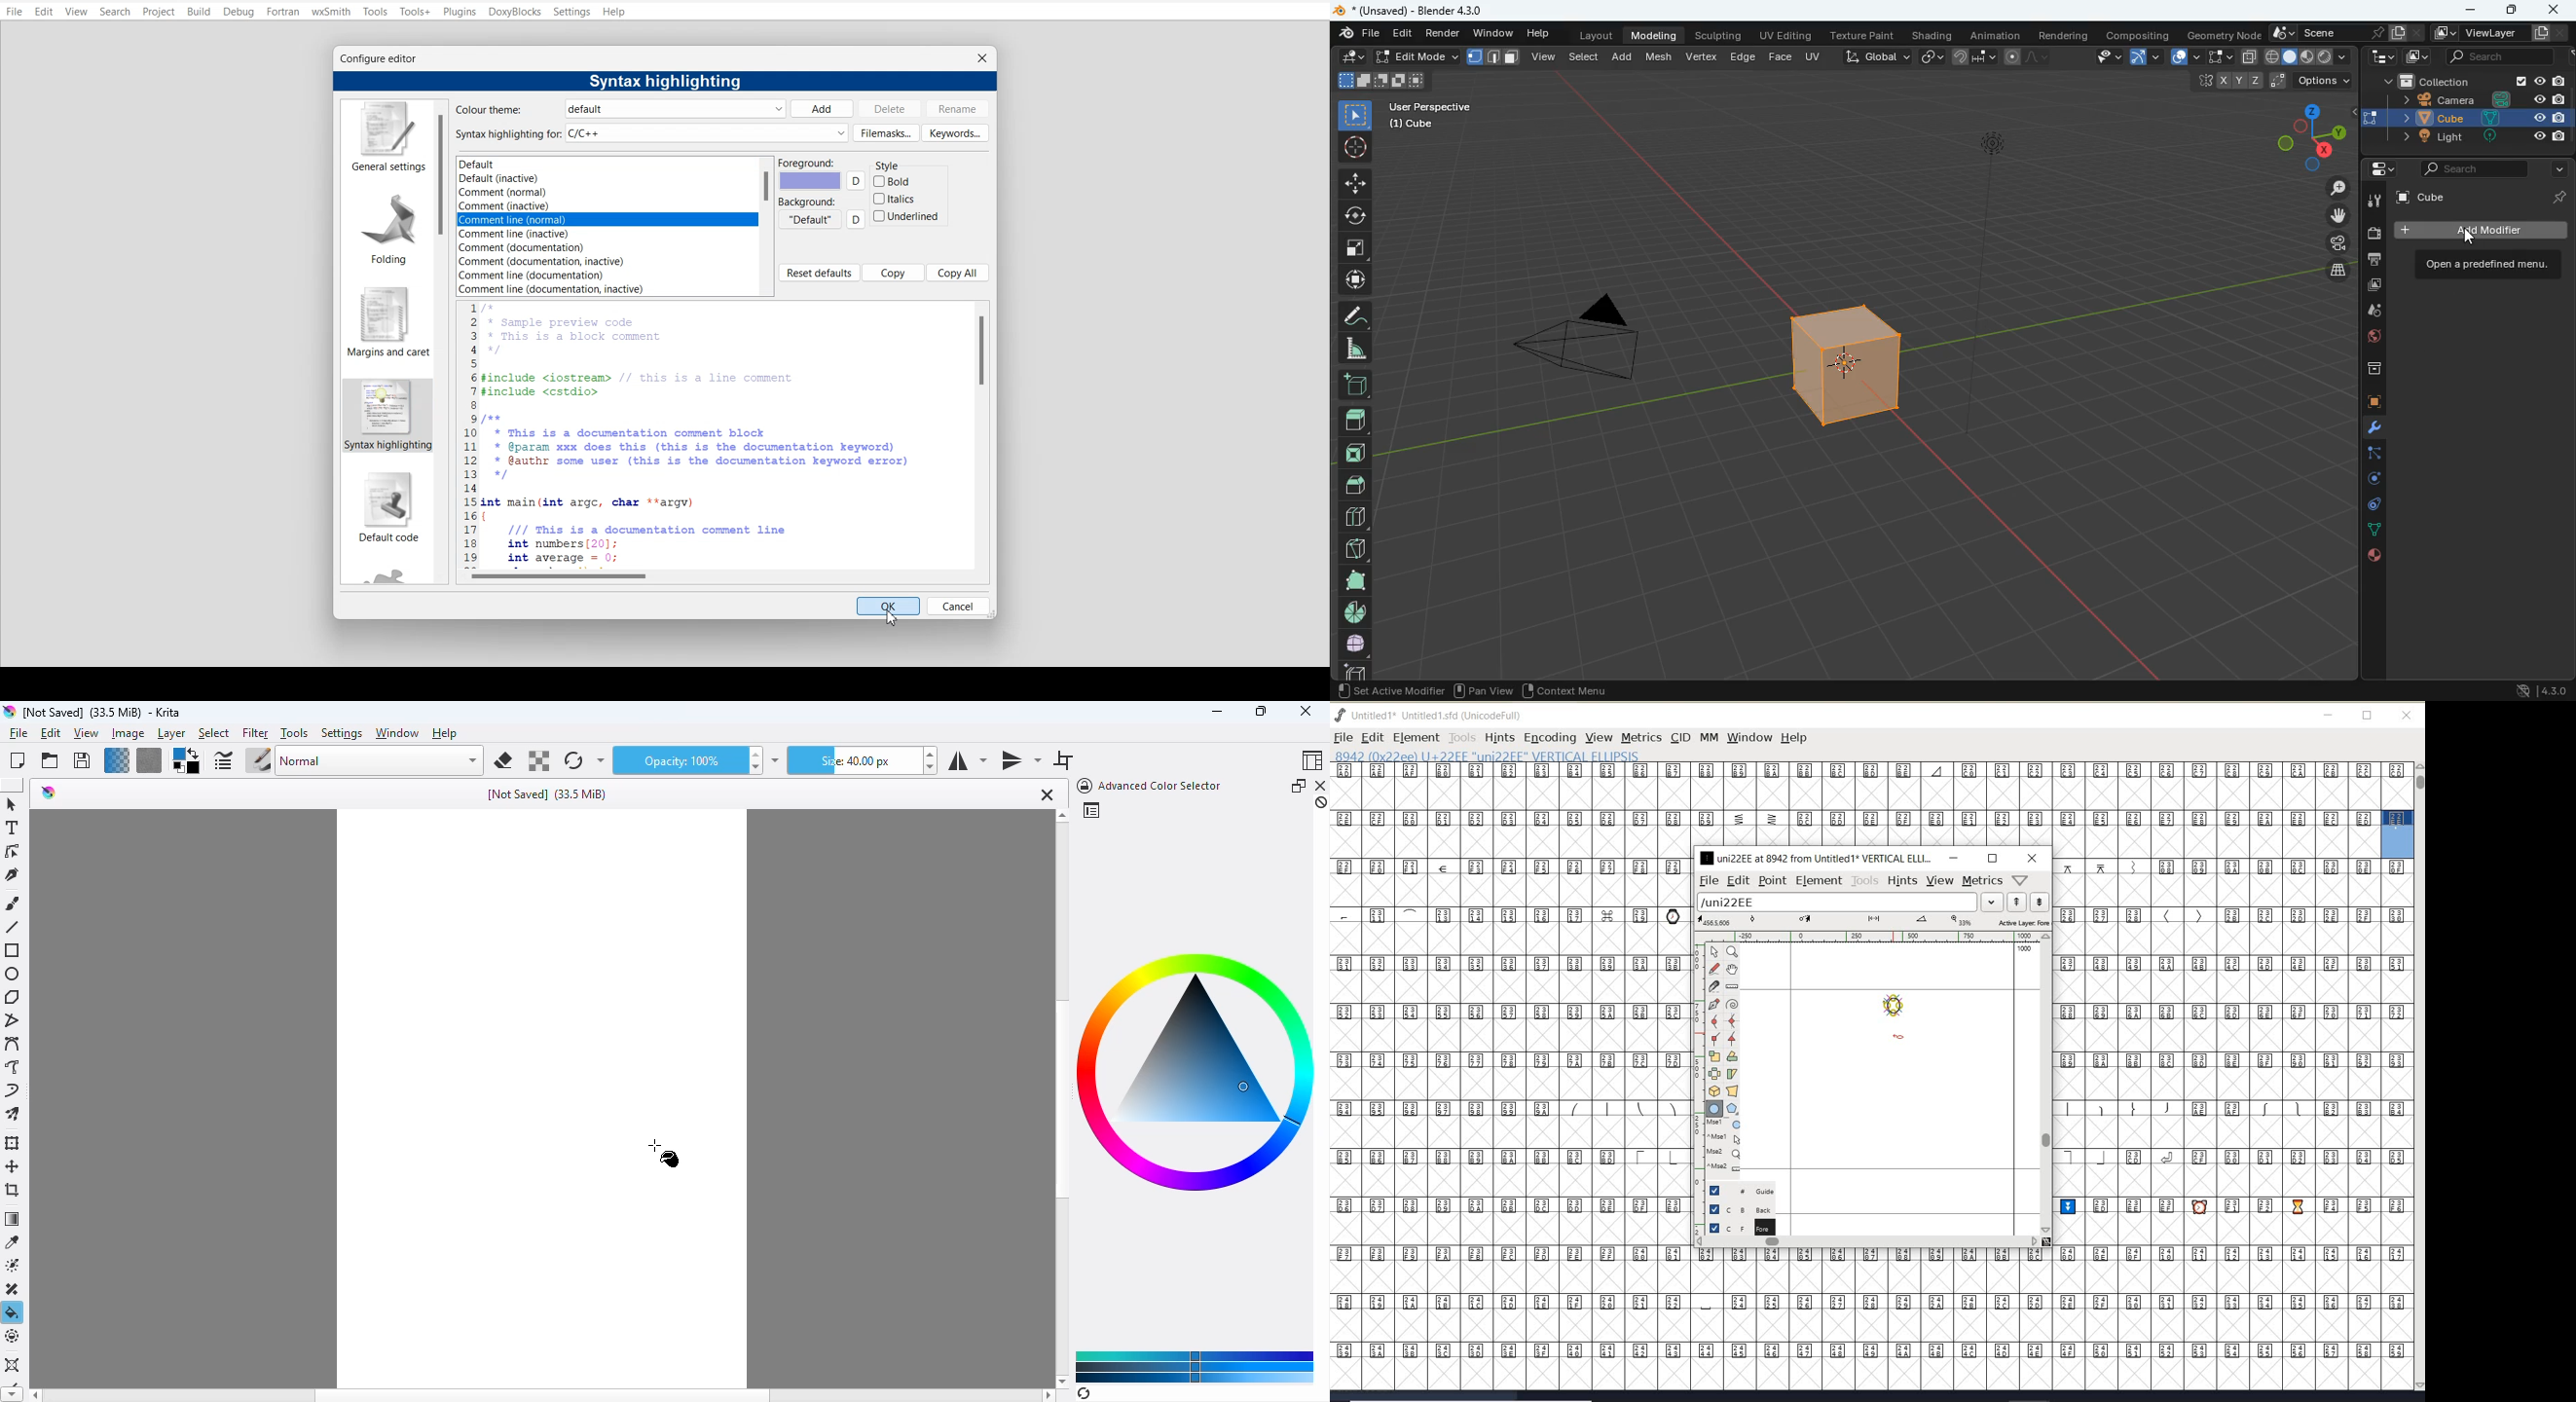  Describe the element at coordinates (822, 108) in the screenshot. I see `Add` at that location.